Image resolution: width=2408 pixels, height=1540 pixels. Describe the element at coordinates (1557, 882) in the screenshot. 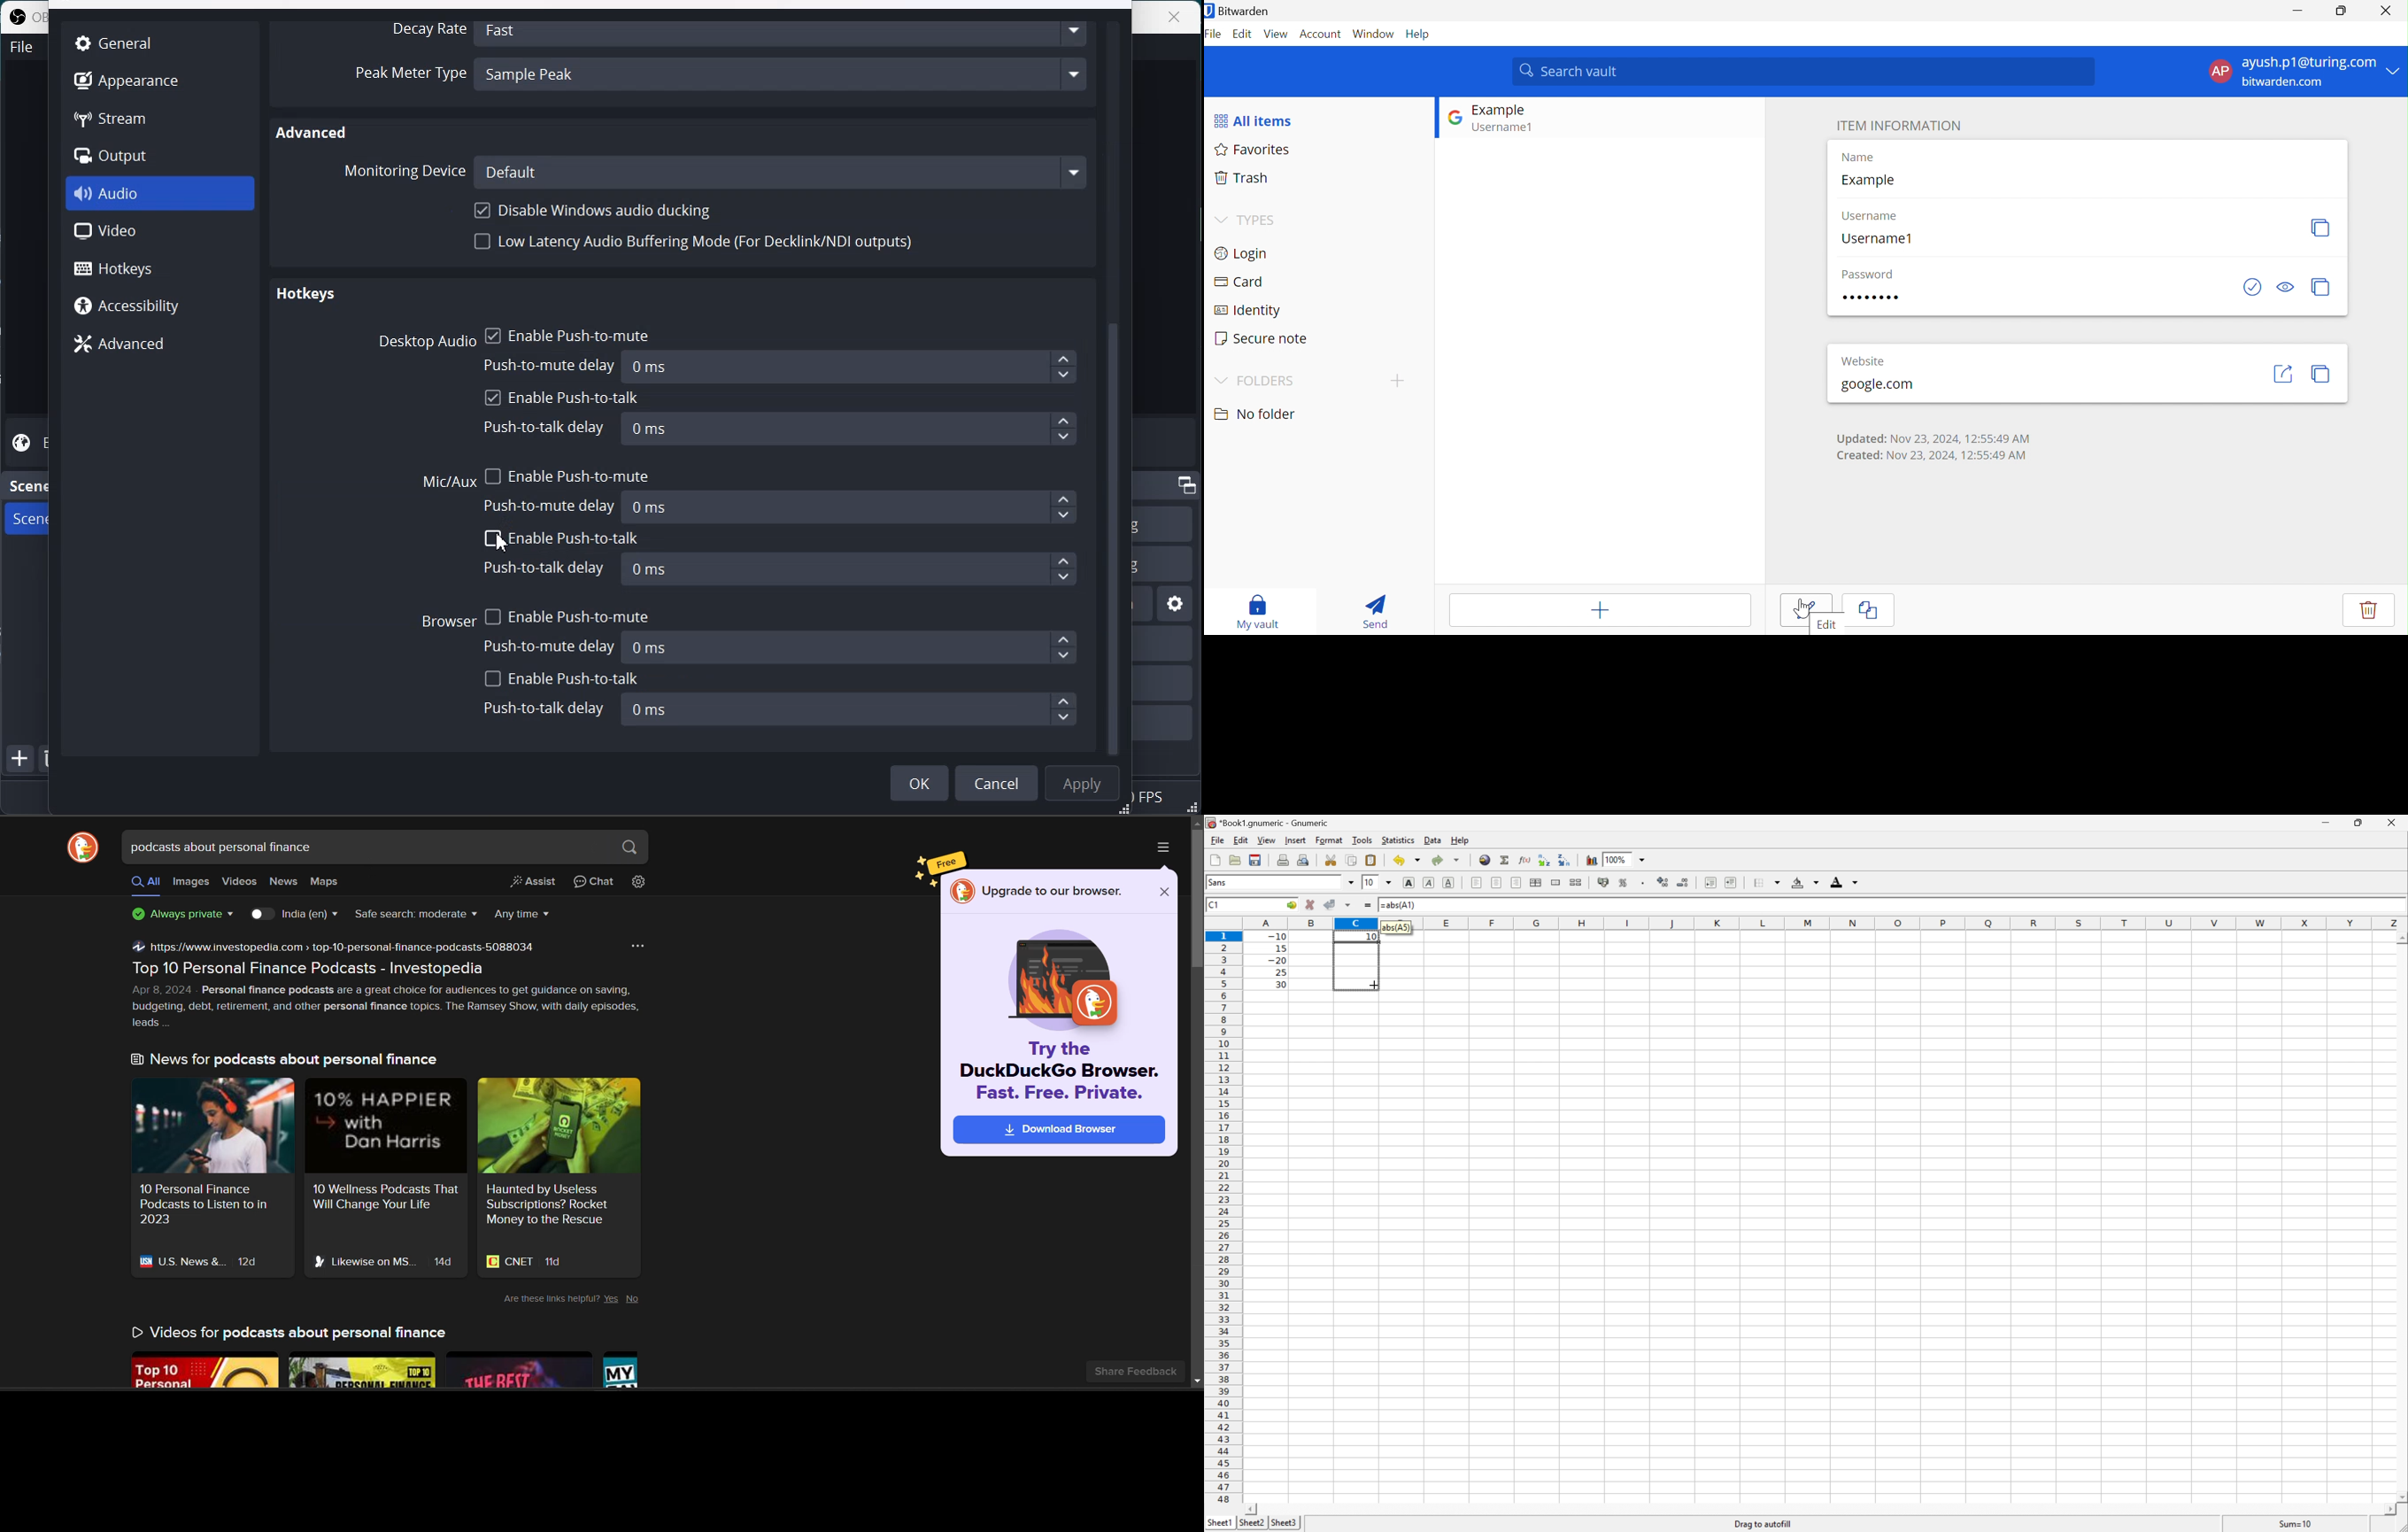

I see `Merge a range of cells` at that location.